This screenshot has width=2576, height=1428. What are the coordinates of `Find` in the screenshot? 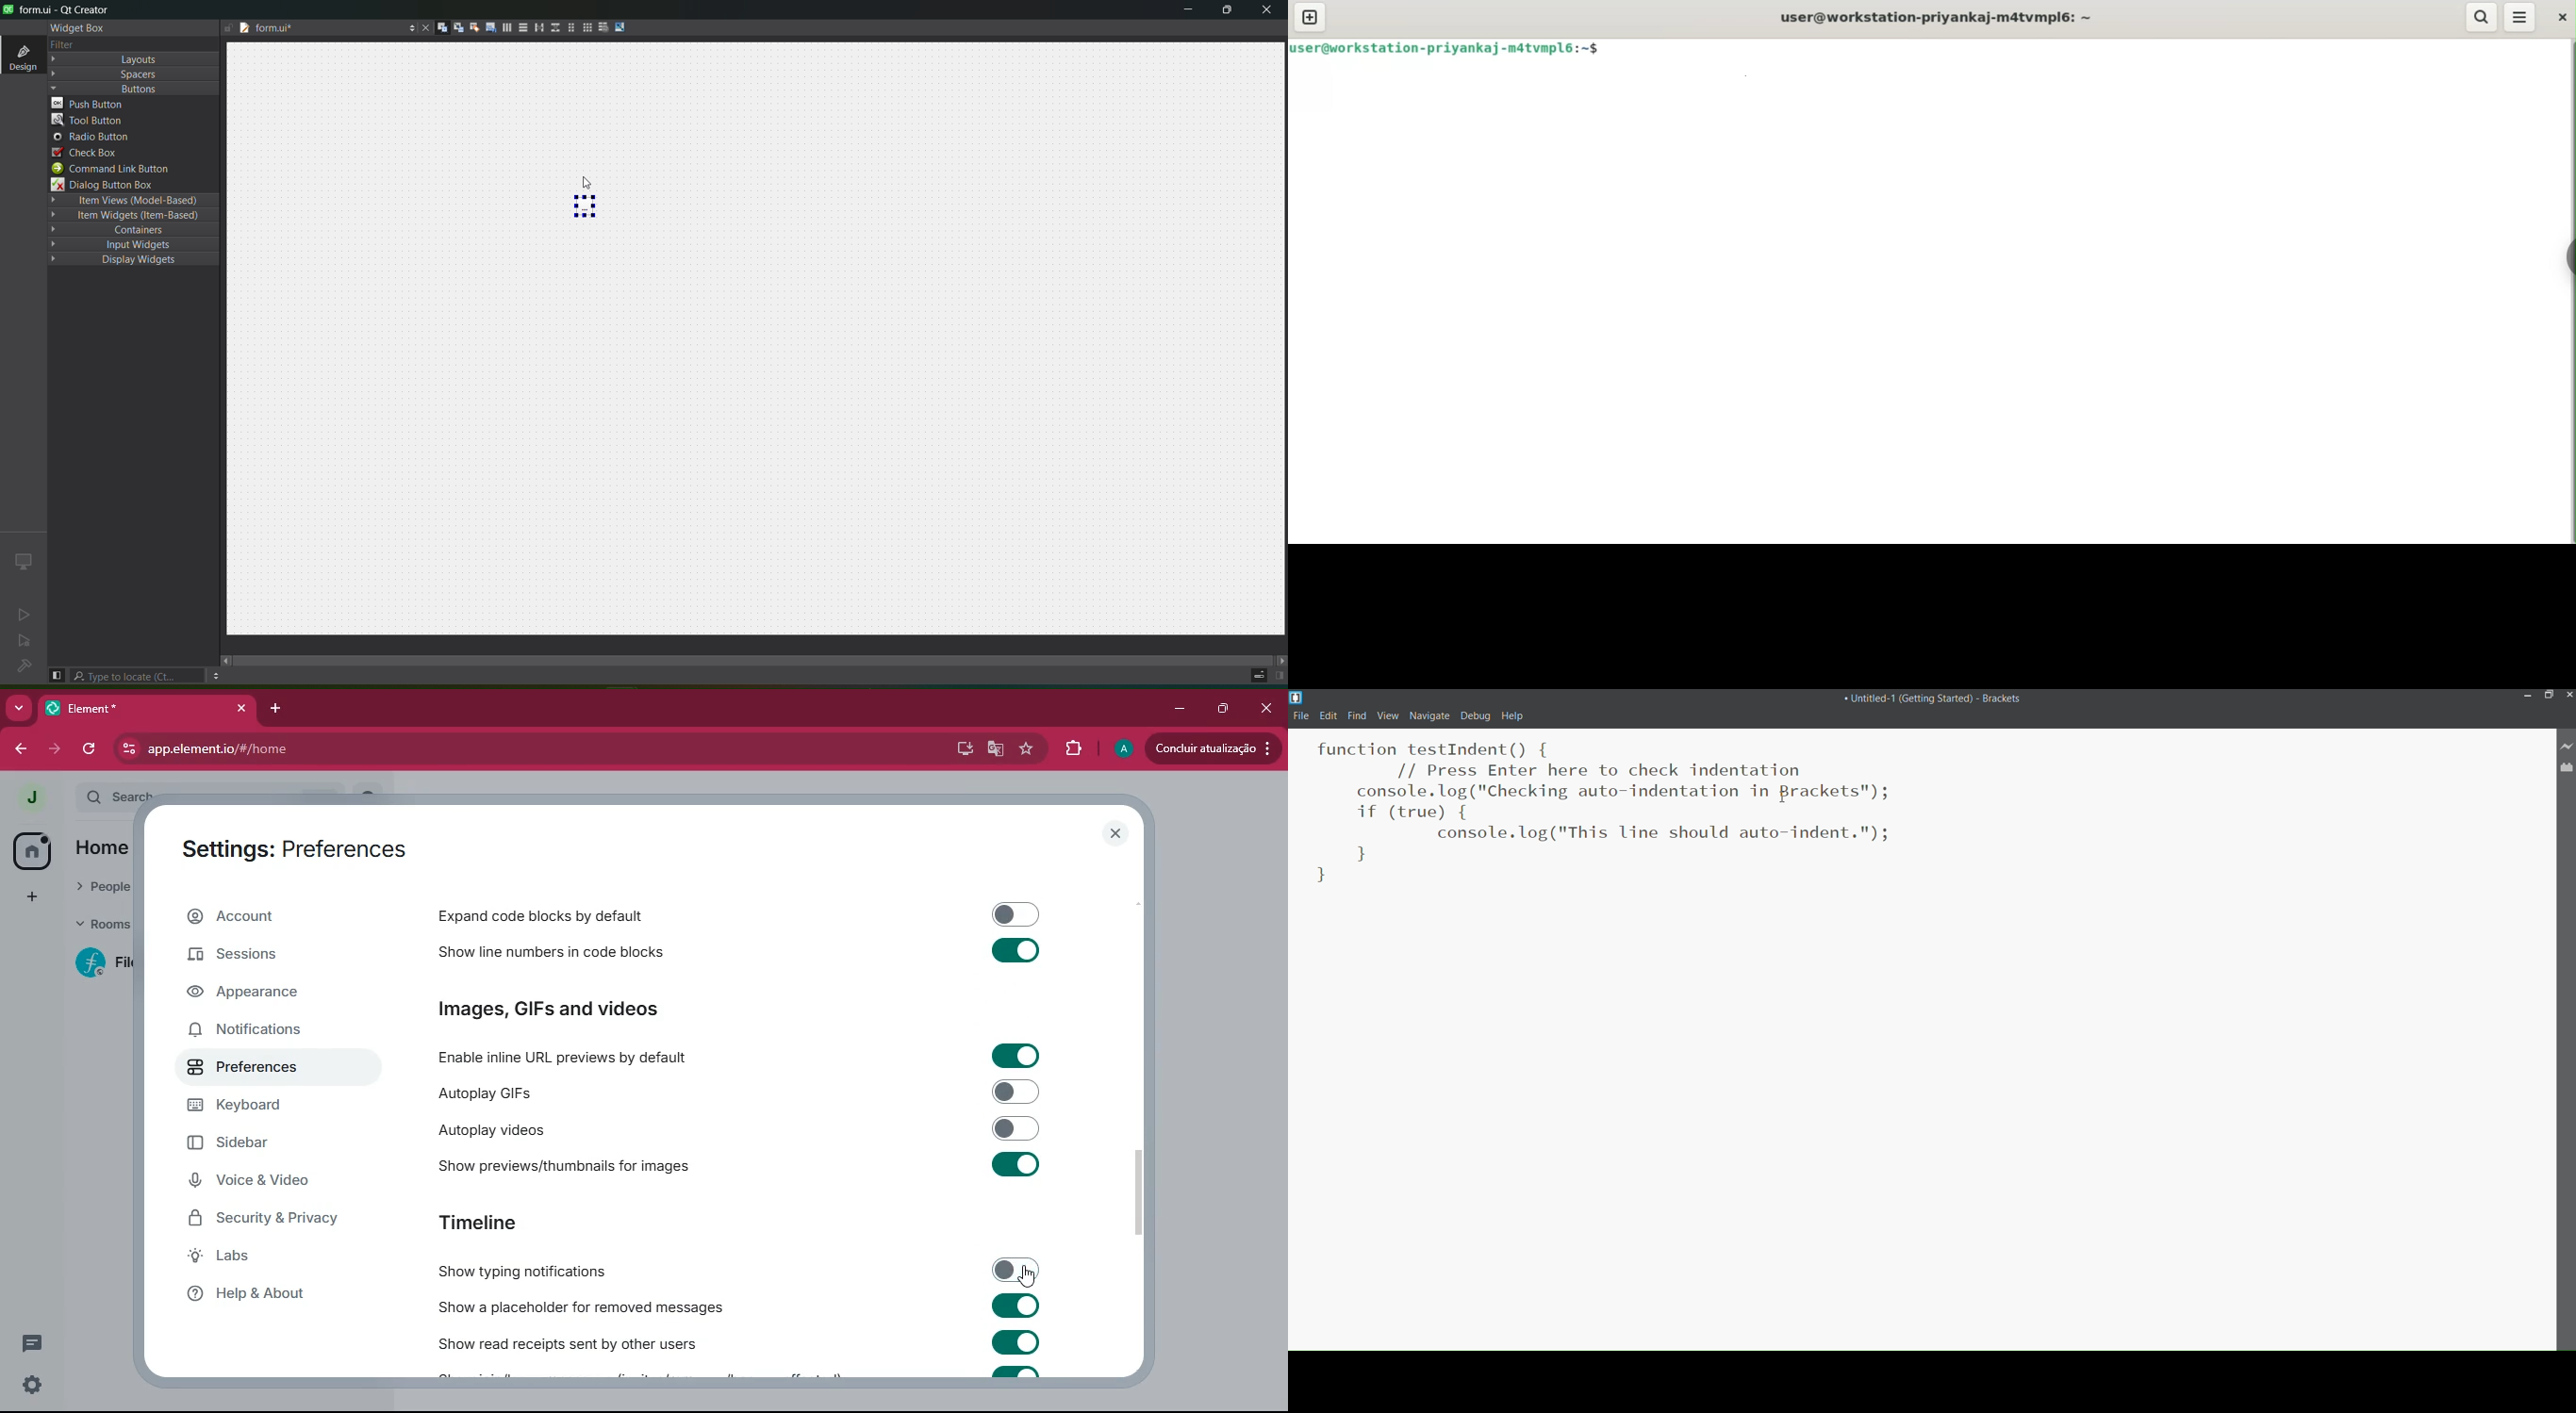 It's located at (1354, 715).